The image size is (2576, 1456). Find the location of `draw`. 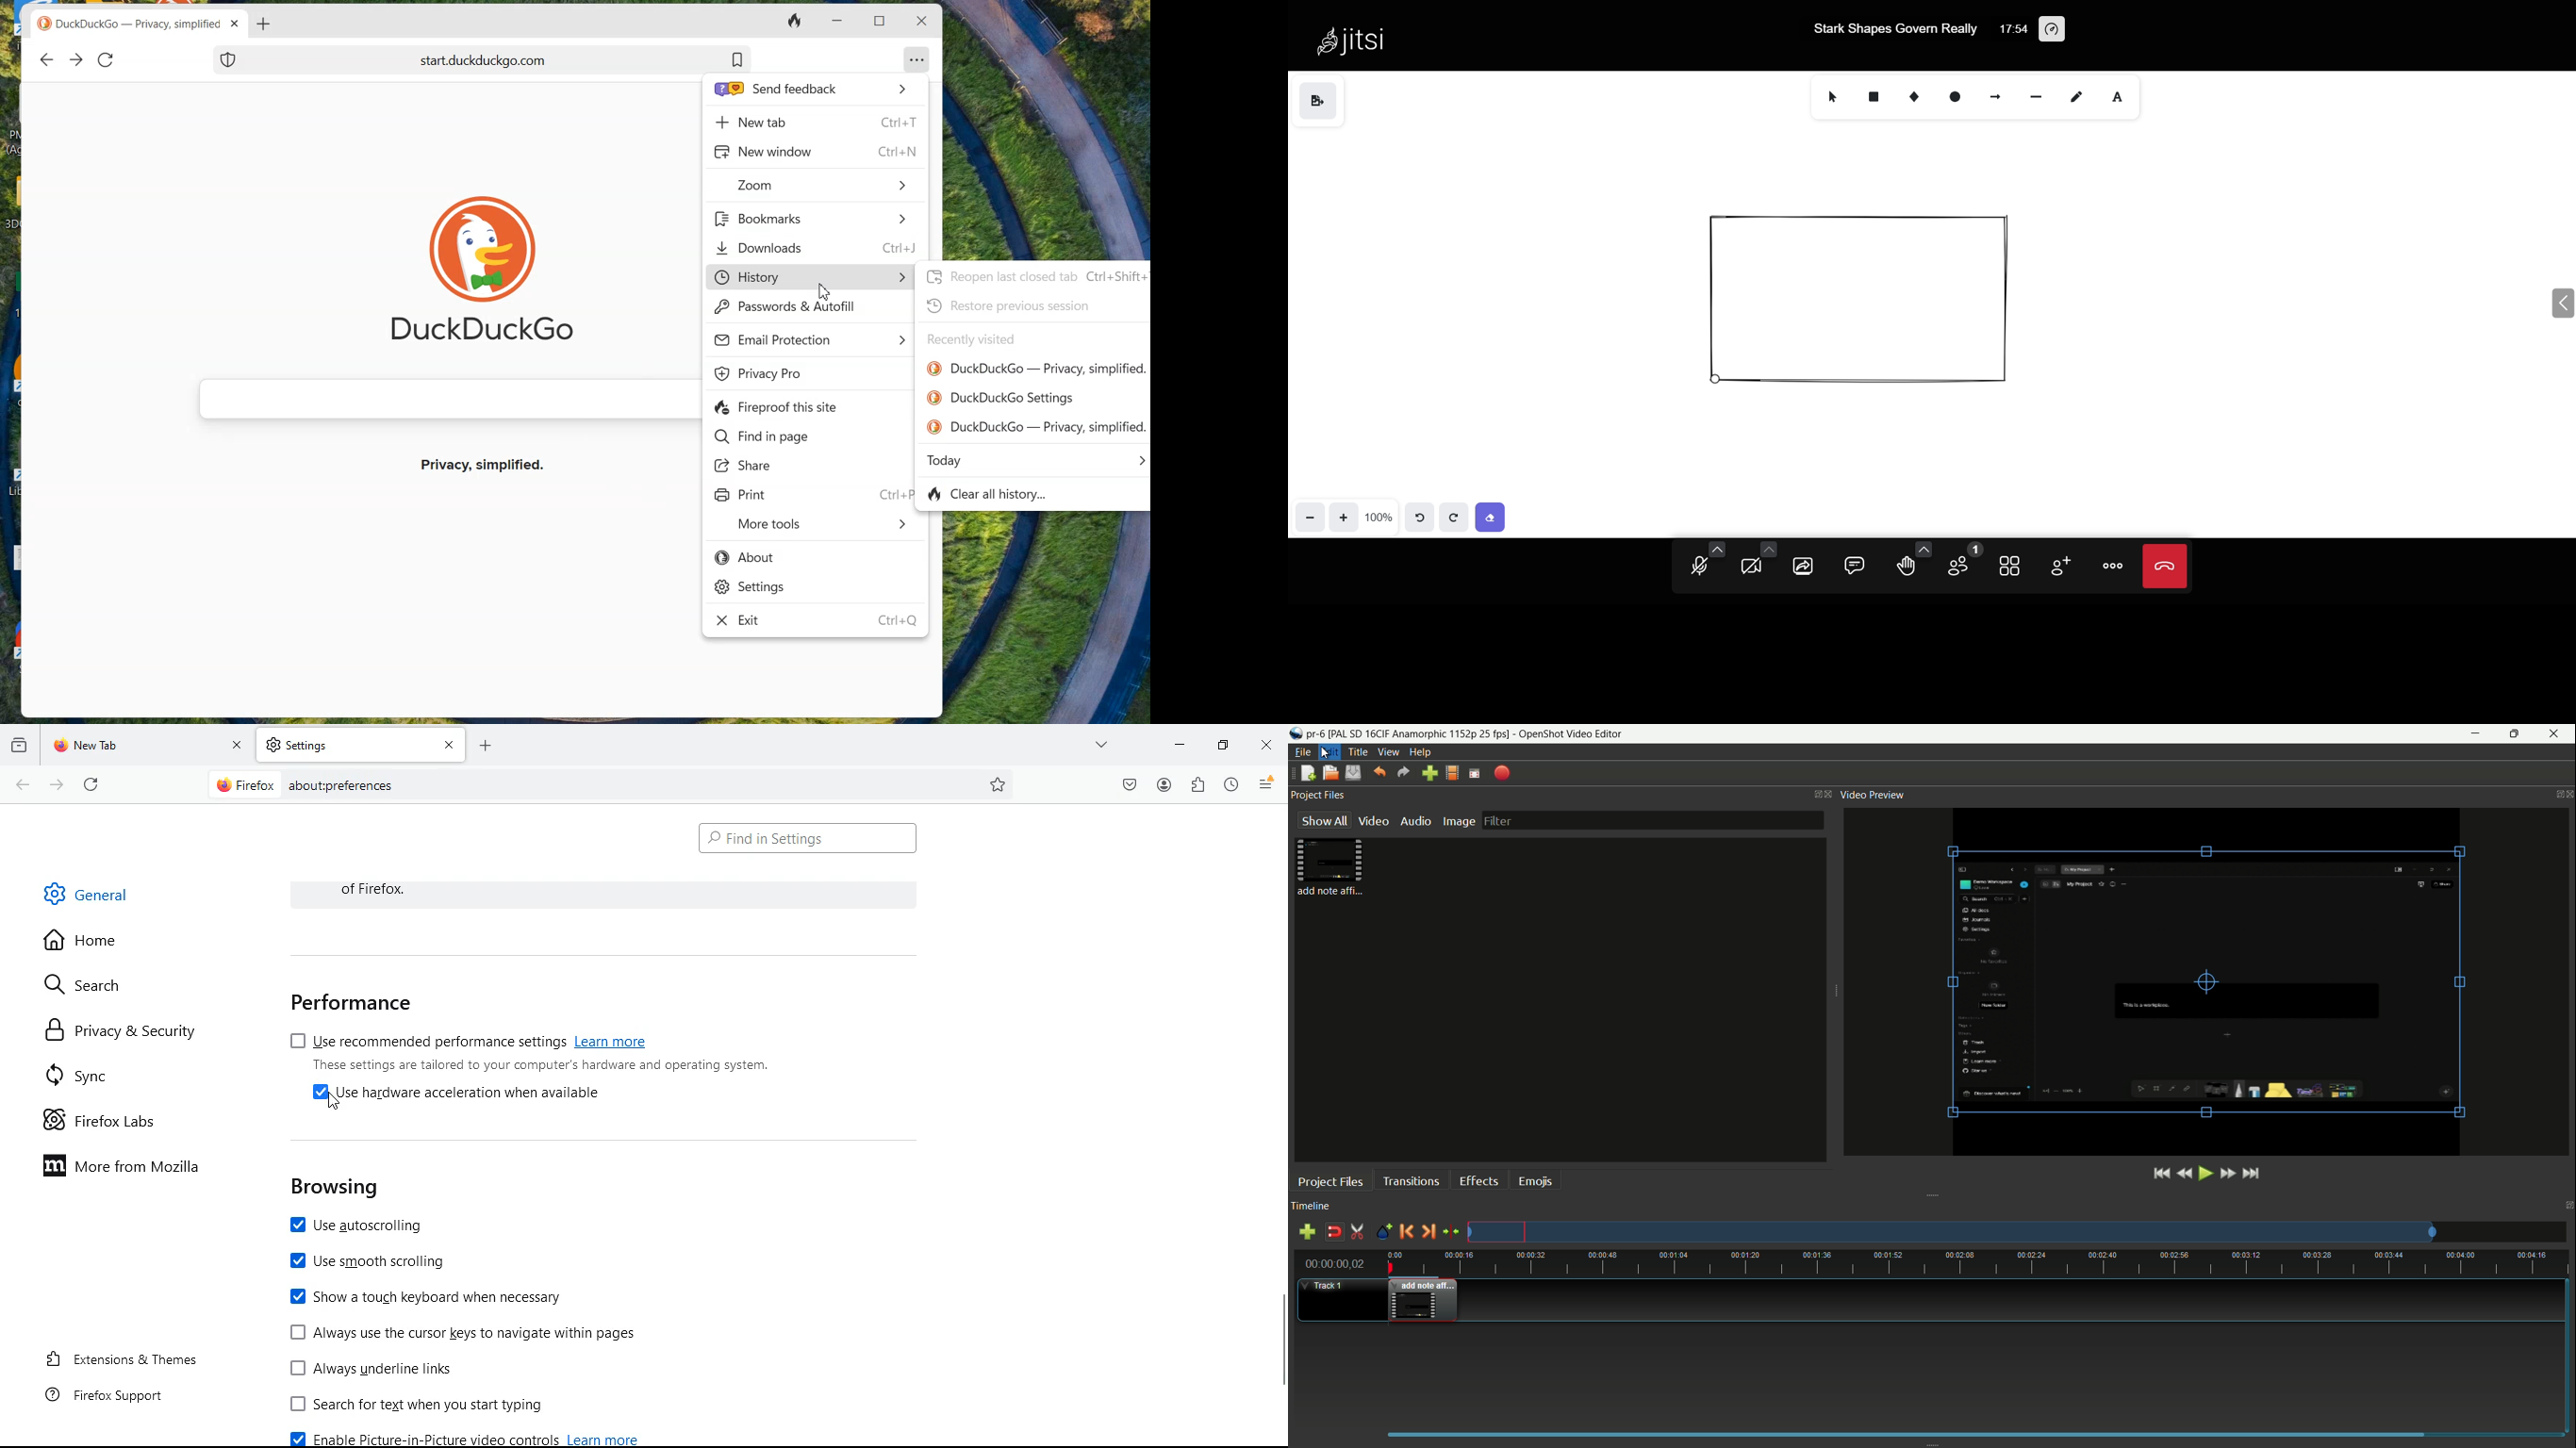

draw is located at coordinates (2078, 97).